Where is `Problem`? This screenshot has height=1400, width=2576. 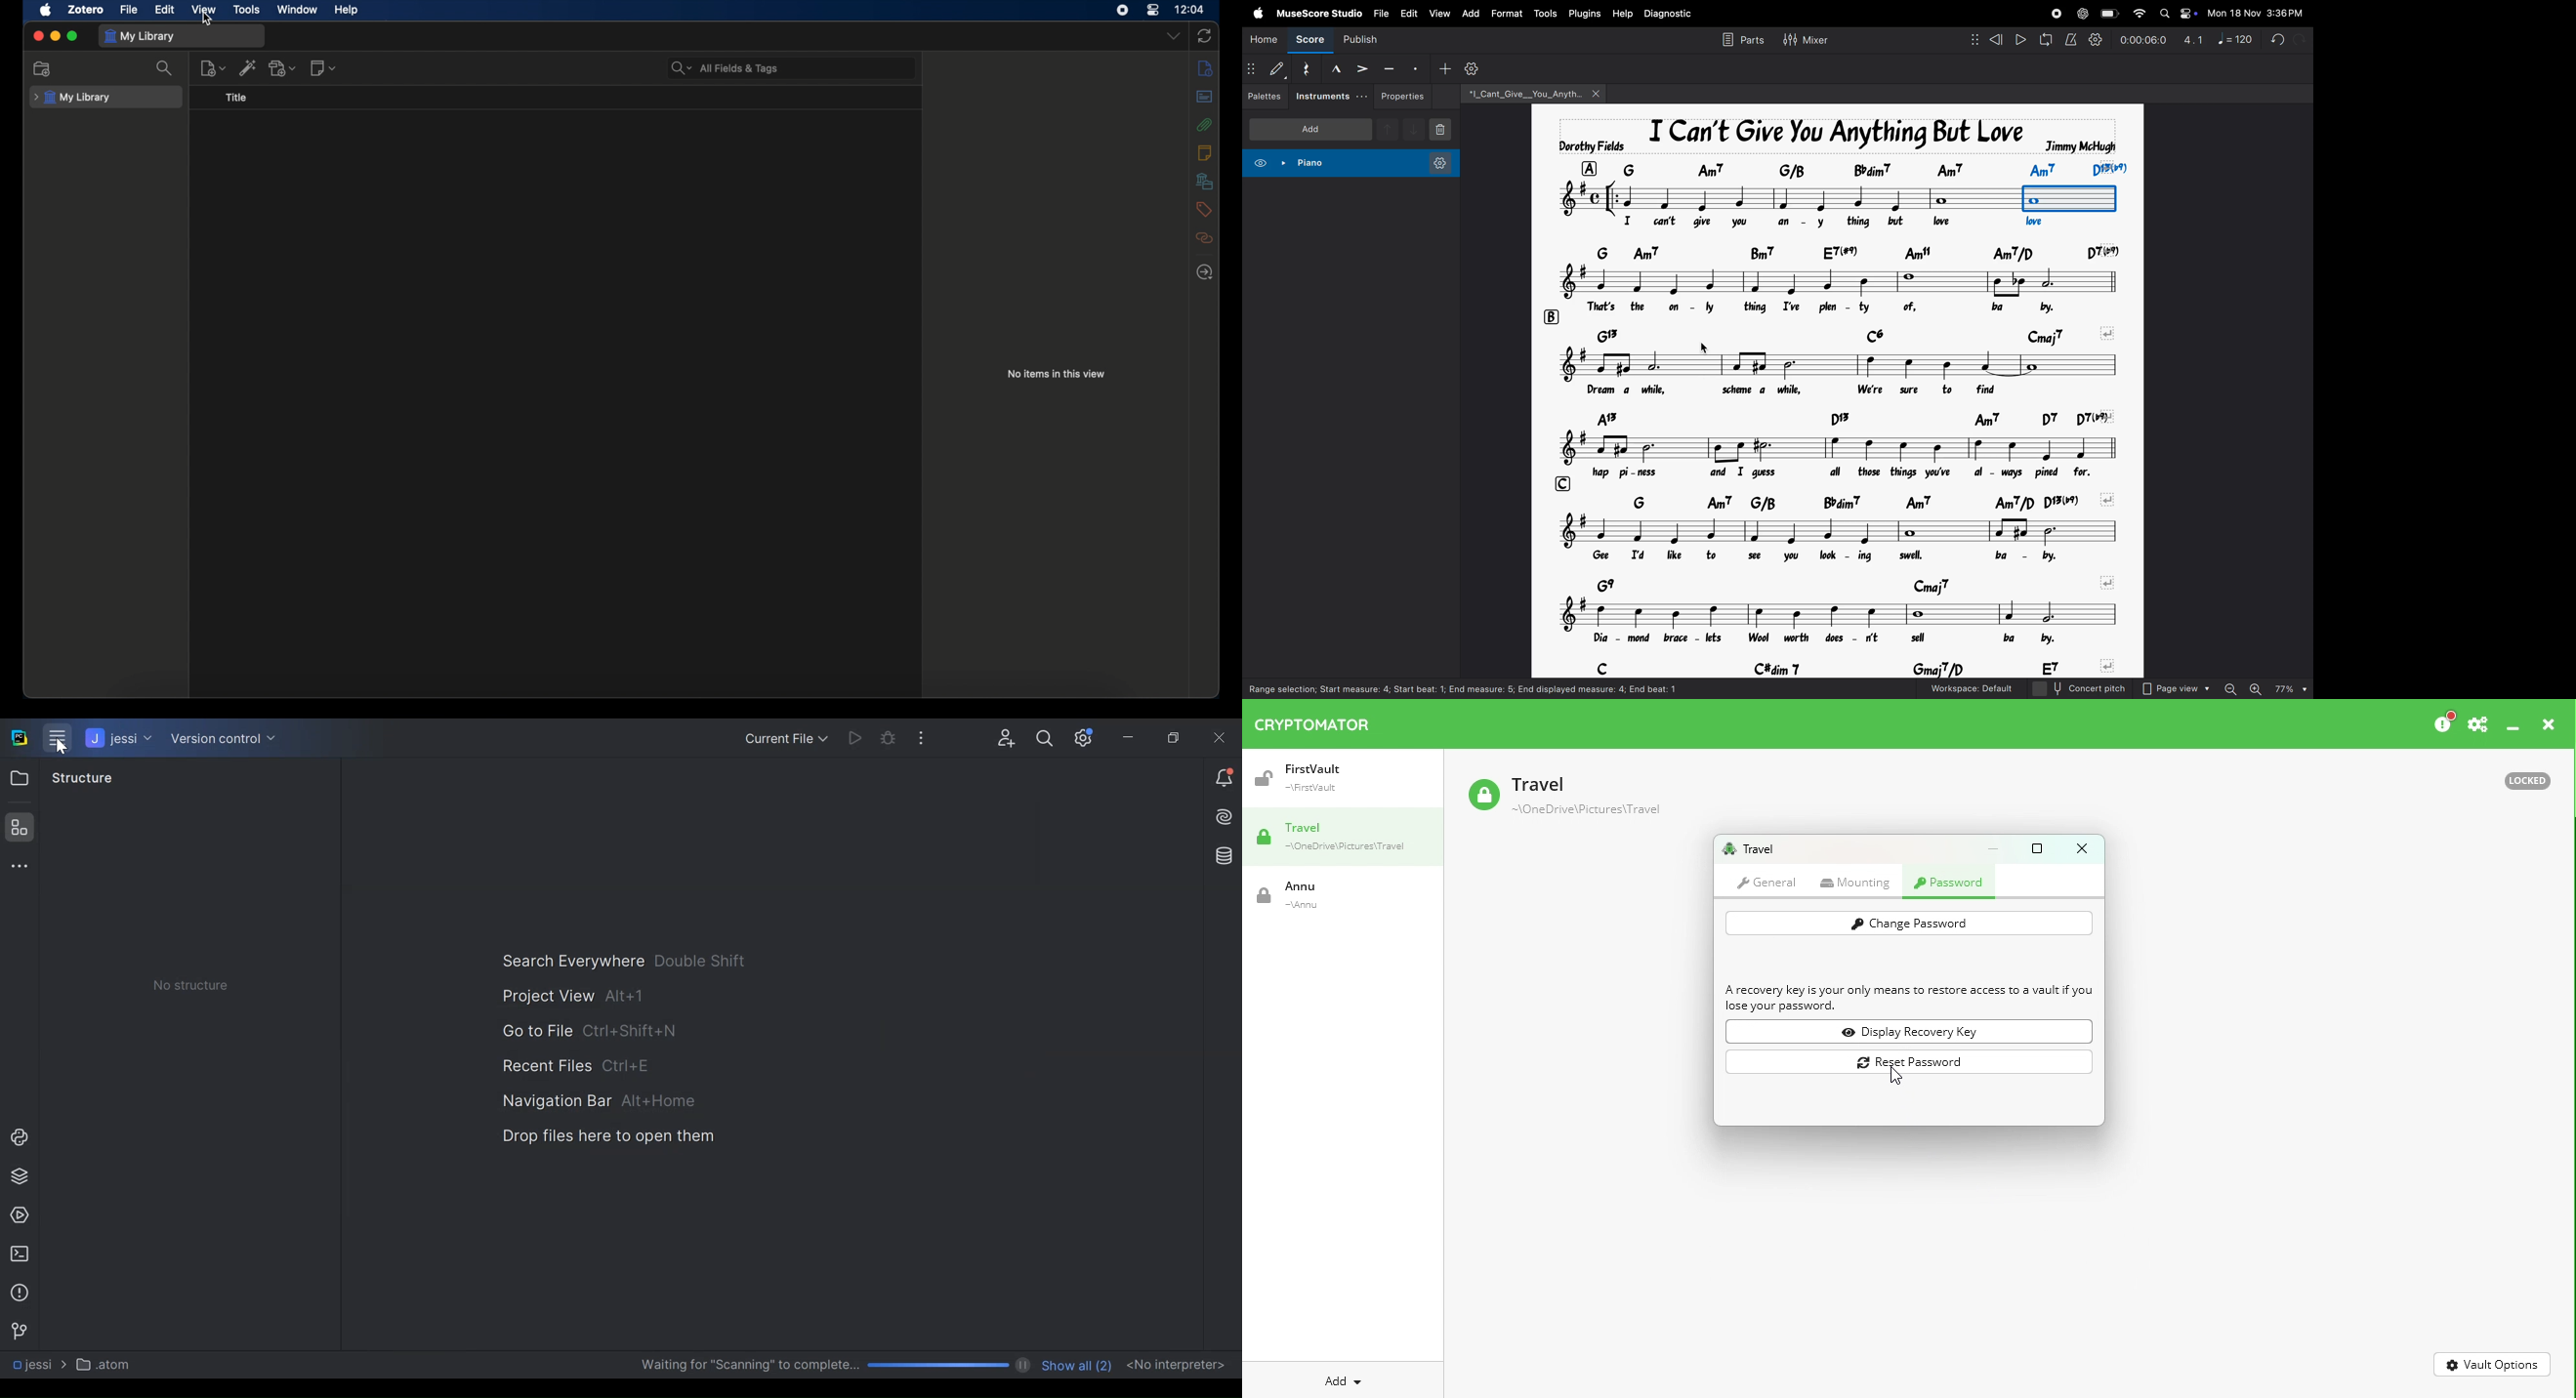 Problem is located at coordinates (19, 1293).